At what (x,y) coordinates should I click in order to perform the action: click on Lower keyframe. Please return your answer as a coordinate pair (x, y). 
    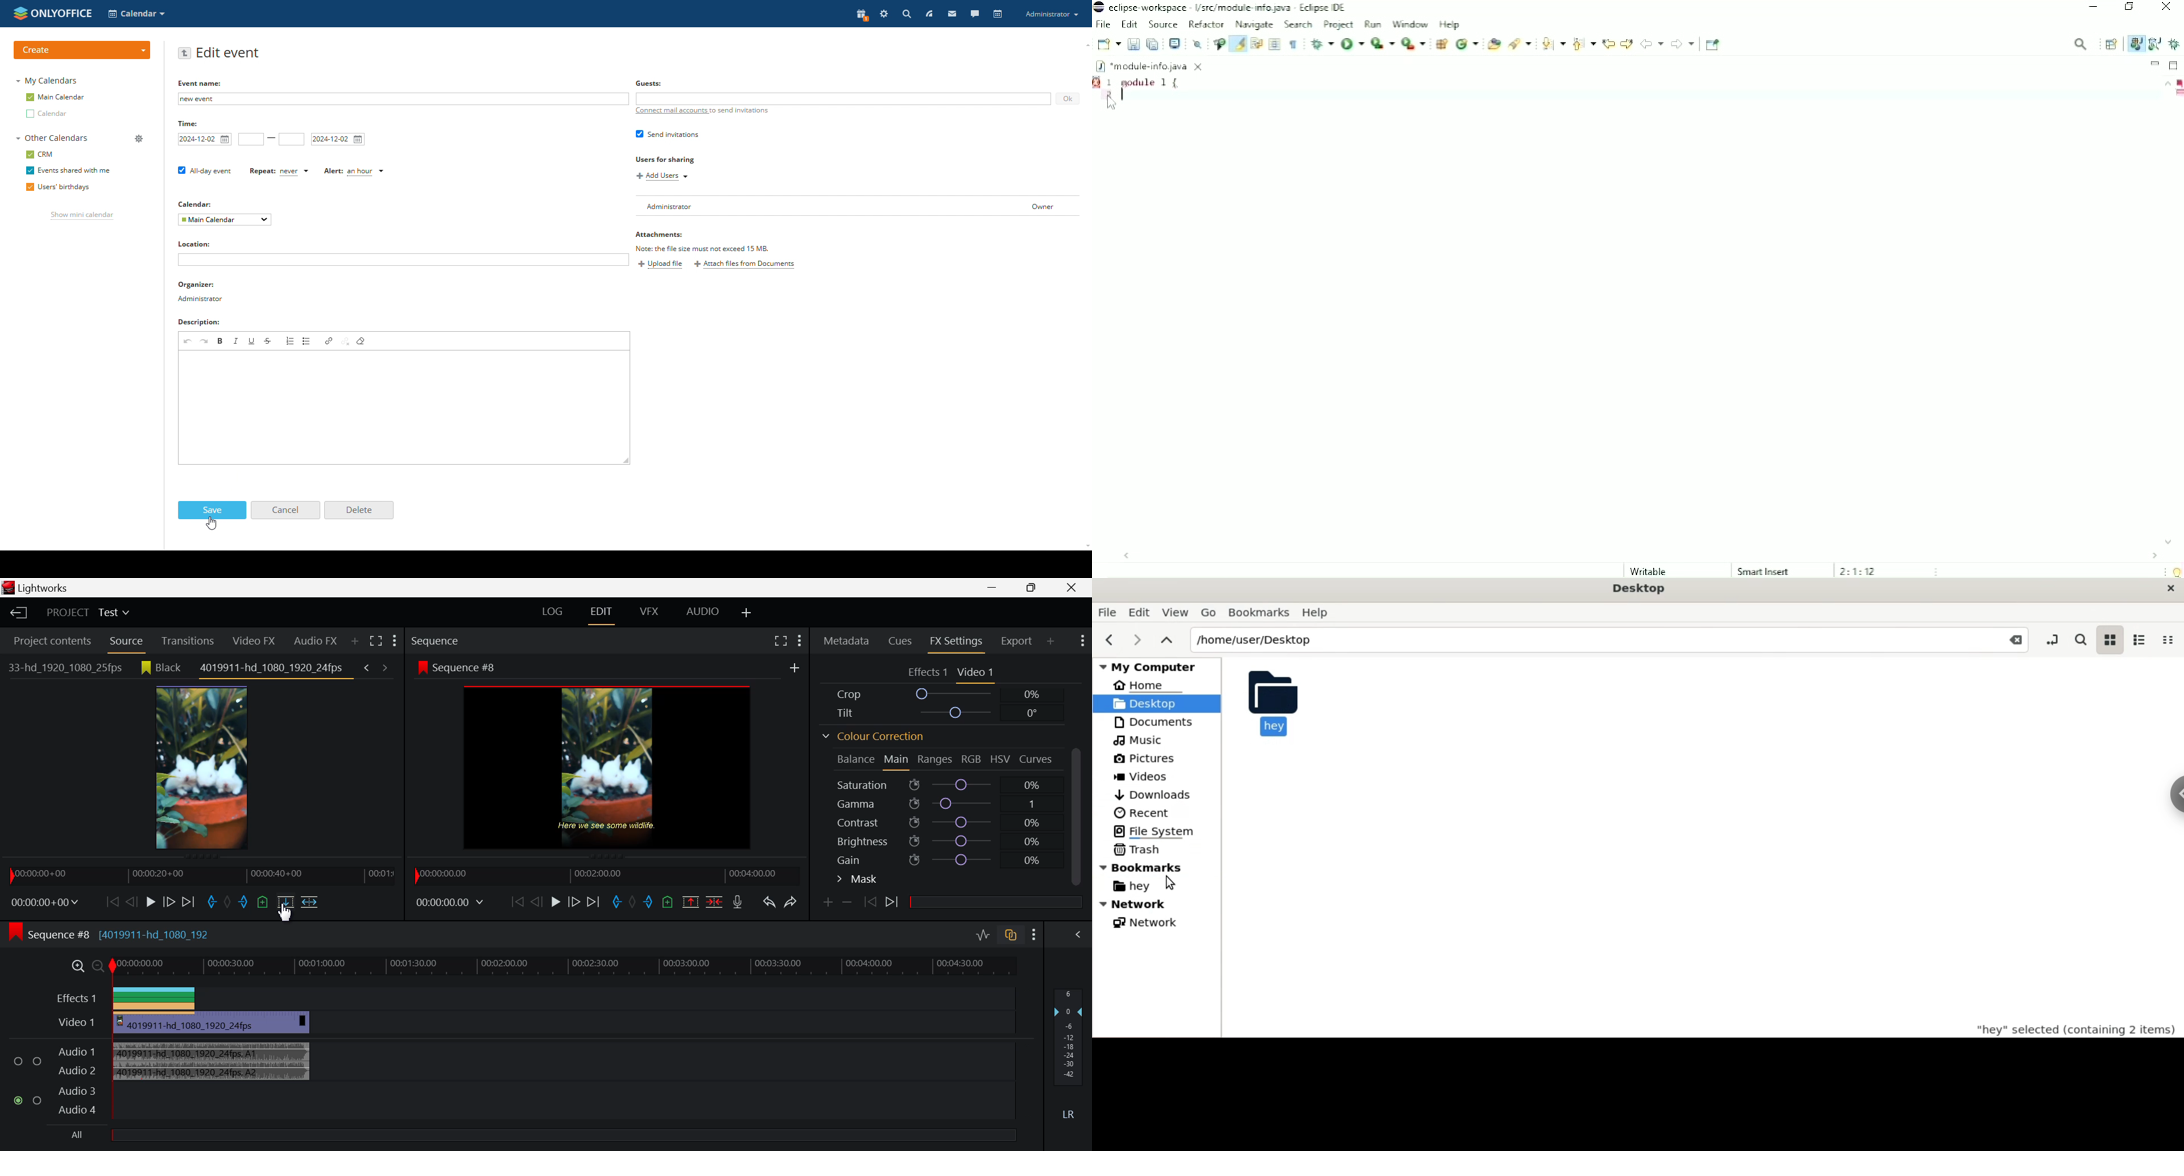
    Looking at the image, I should click on (850, 902).